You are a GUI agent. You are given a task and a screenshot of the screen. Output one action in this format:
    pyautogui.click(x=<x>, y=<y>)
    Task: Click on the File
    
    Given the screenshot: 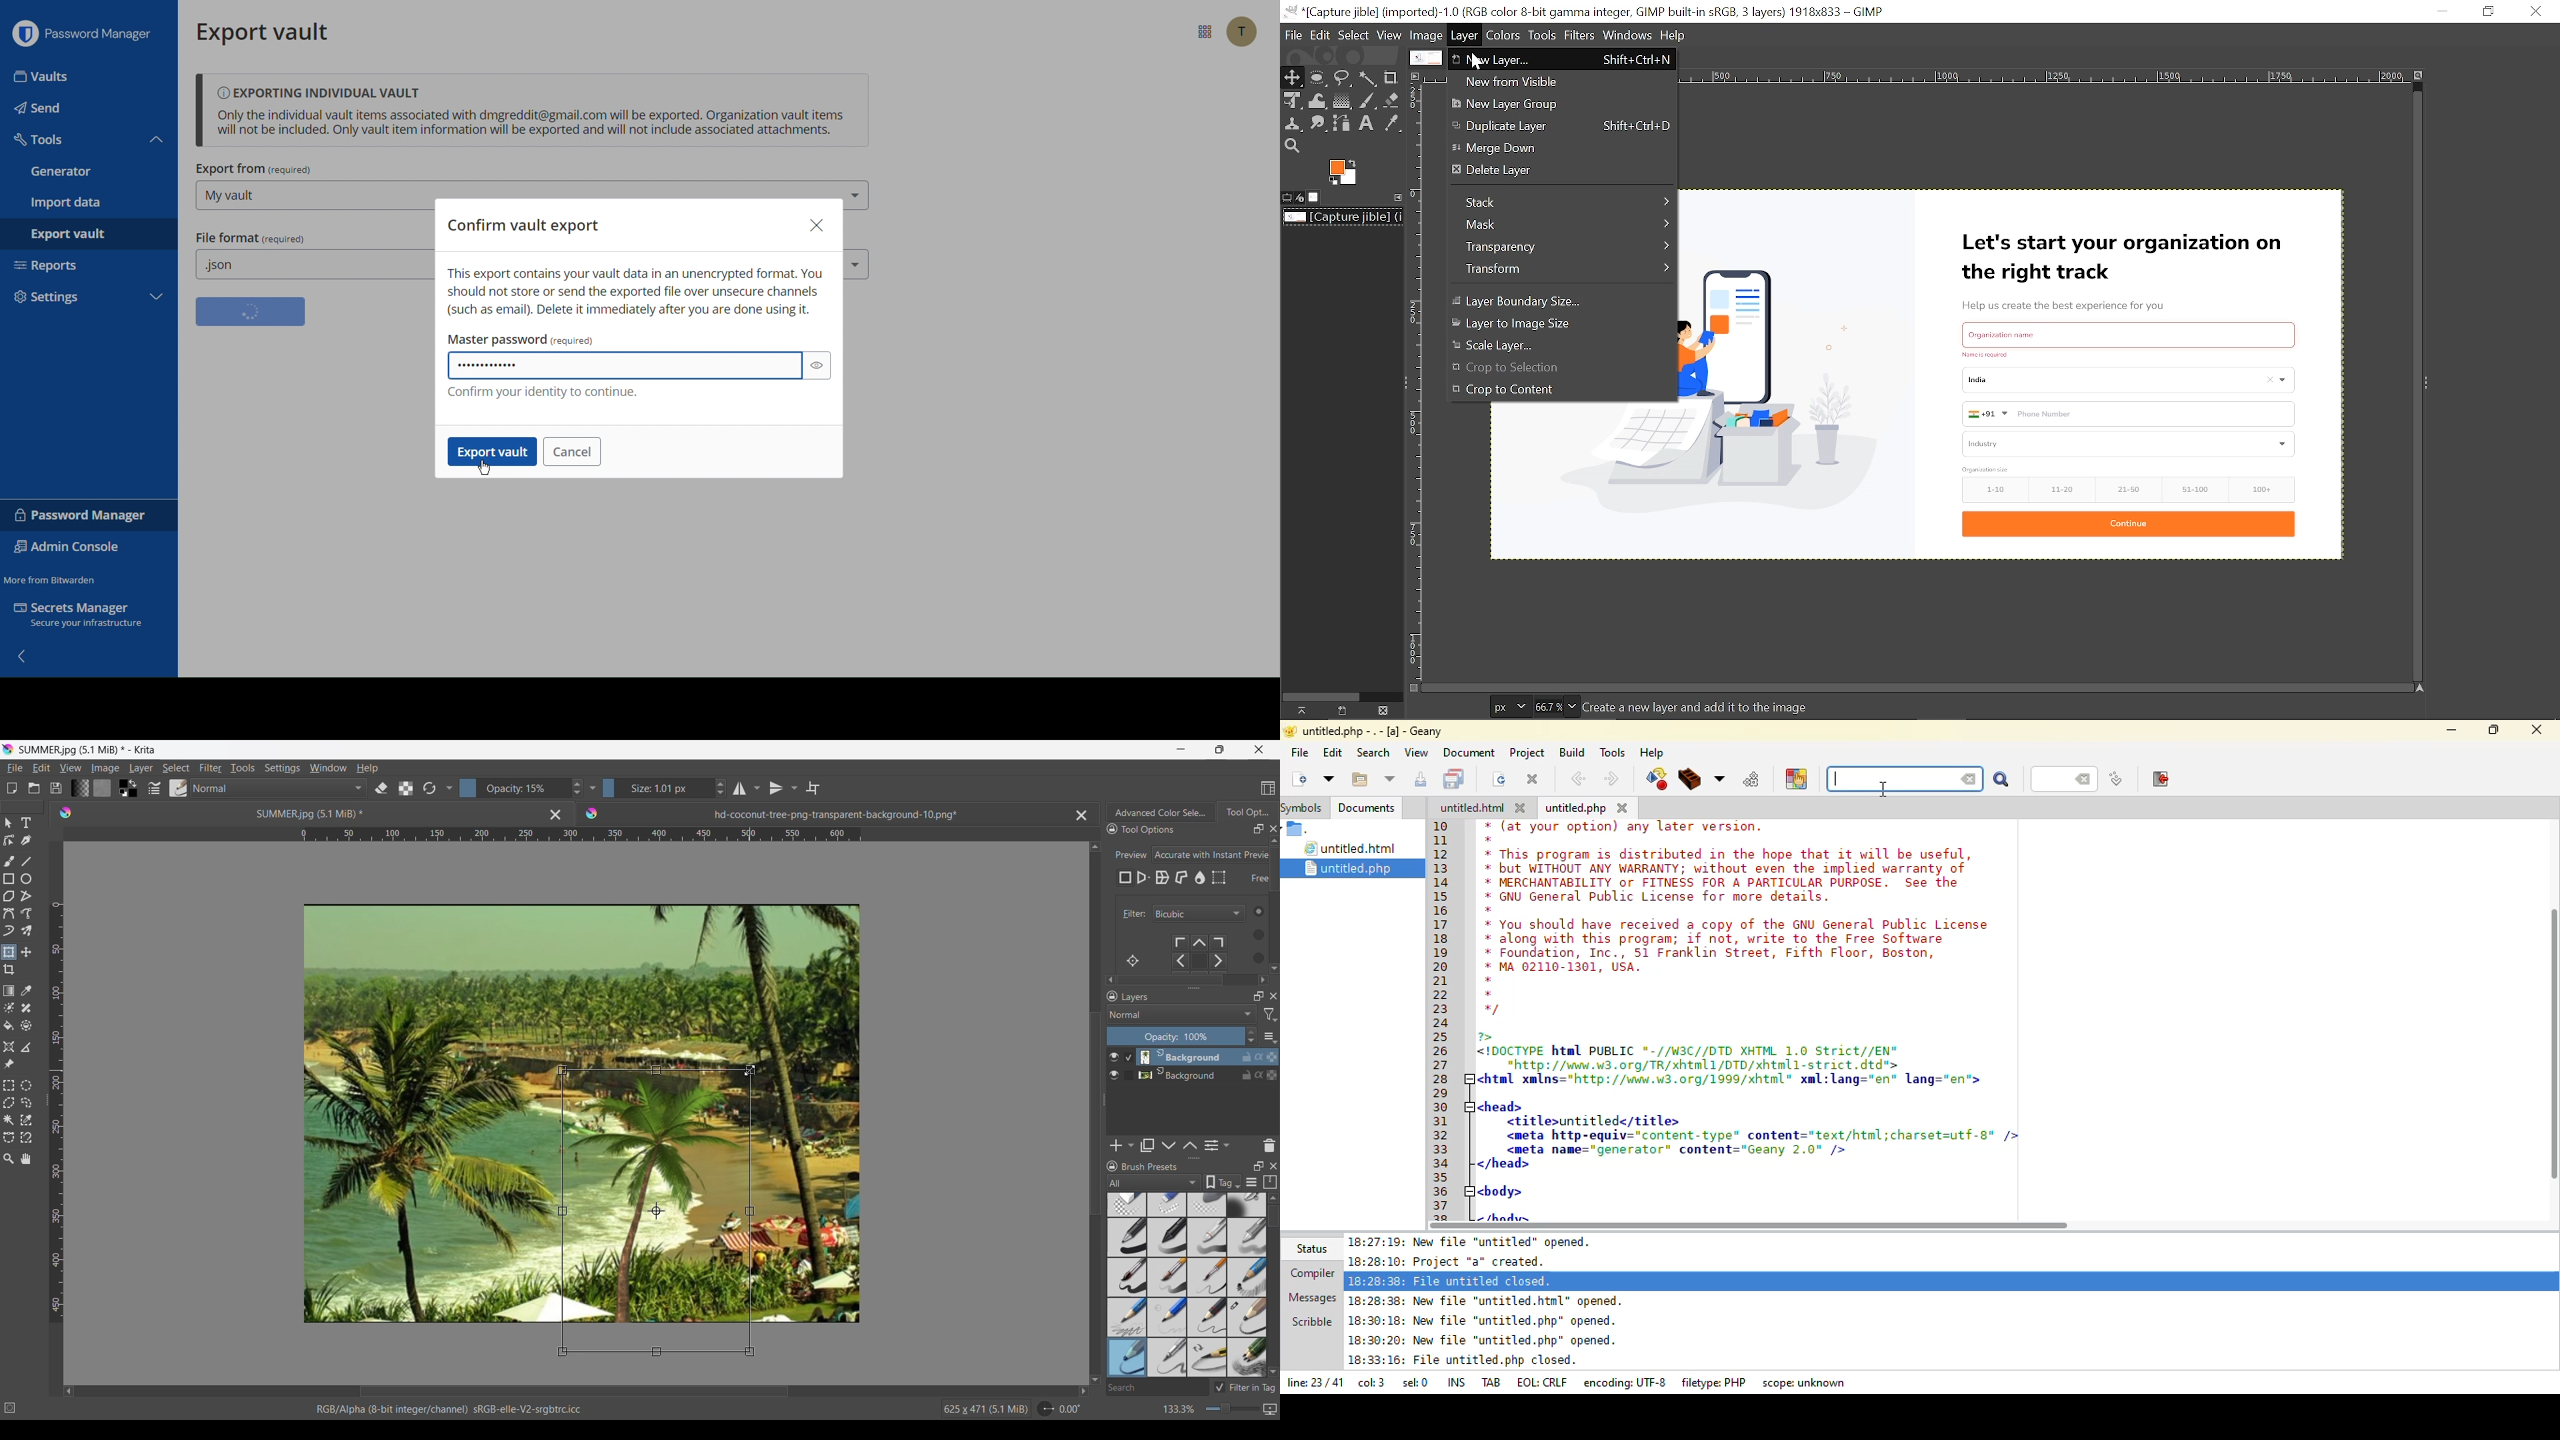 What is the action you would take?
    pyautogui.click(x=1293, y=36)
    